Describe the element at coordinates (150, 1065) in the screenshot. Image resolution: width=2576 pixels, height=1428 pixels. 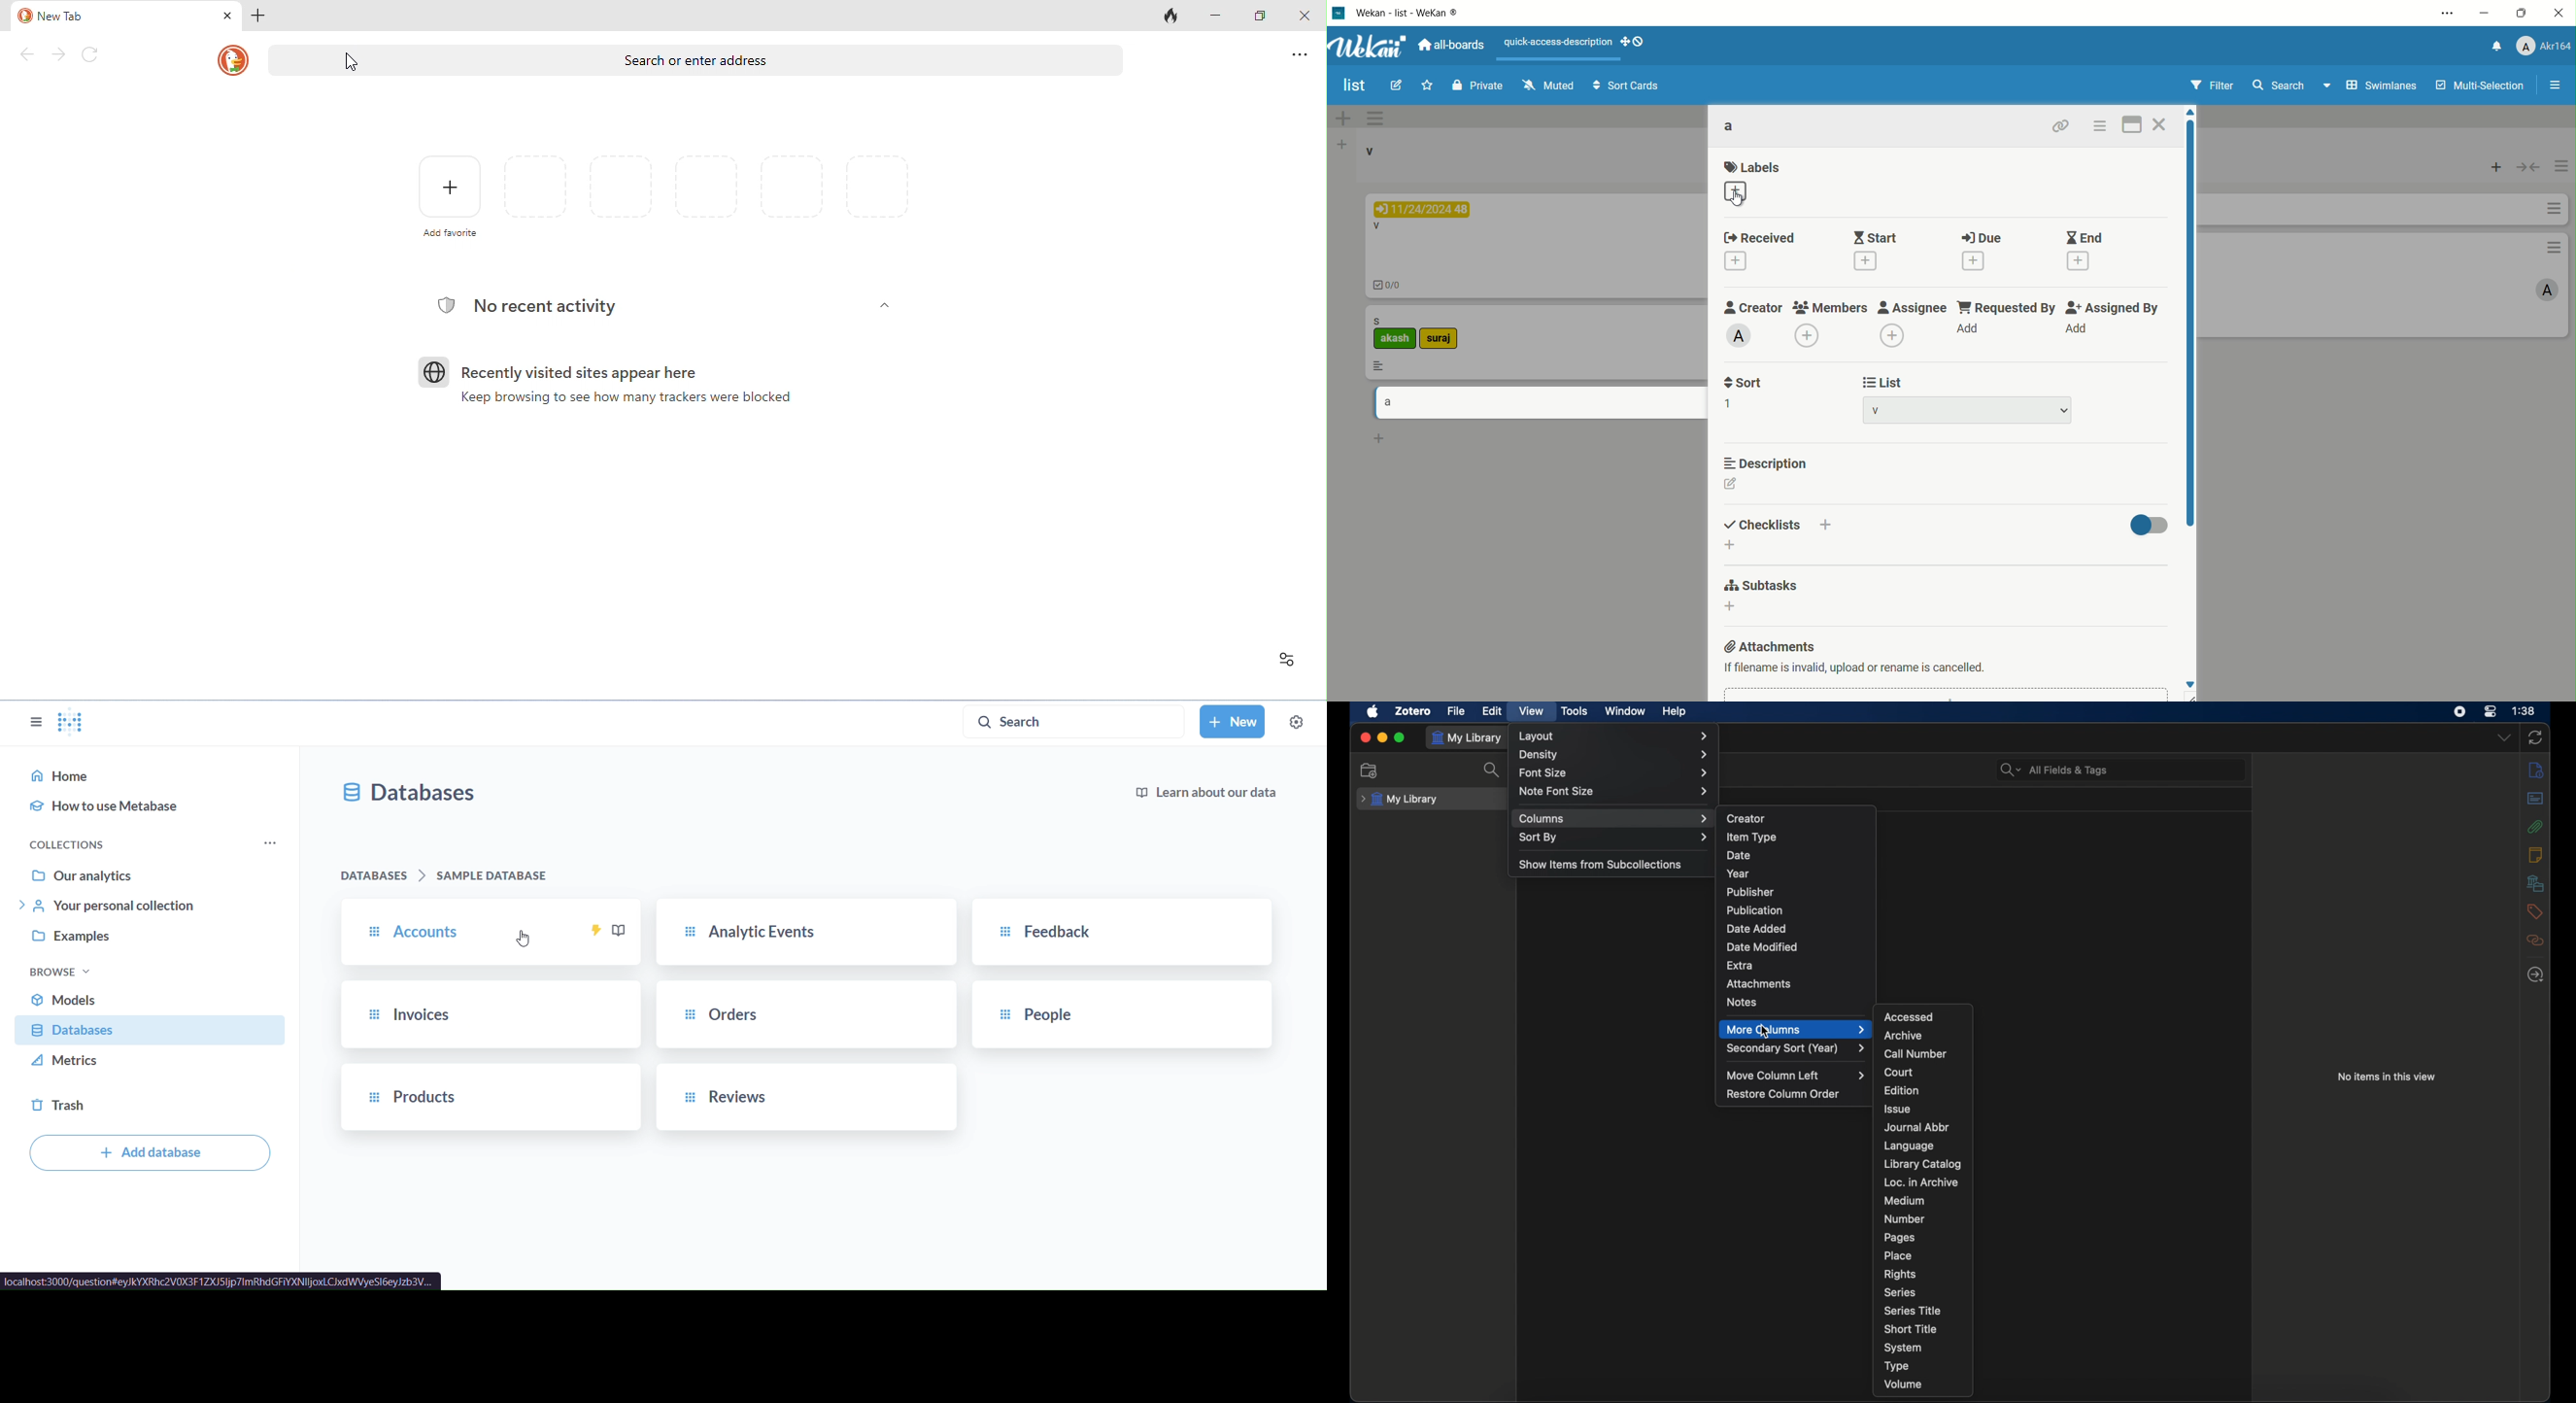
I see `metrics` at that location.